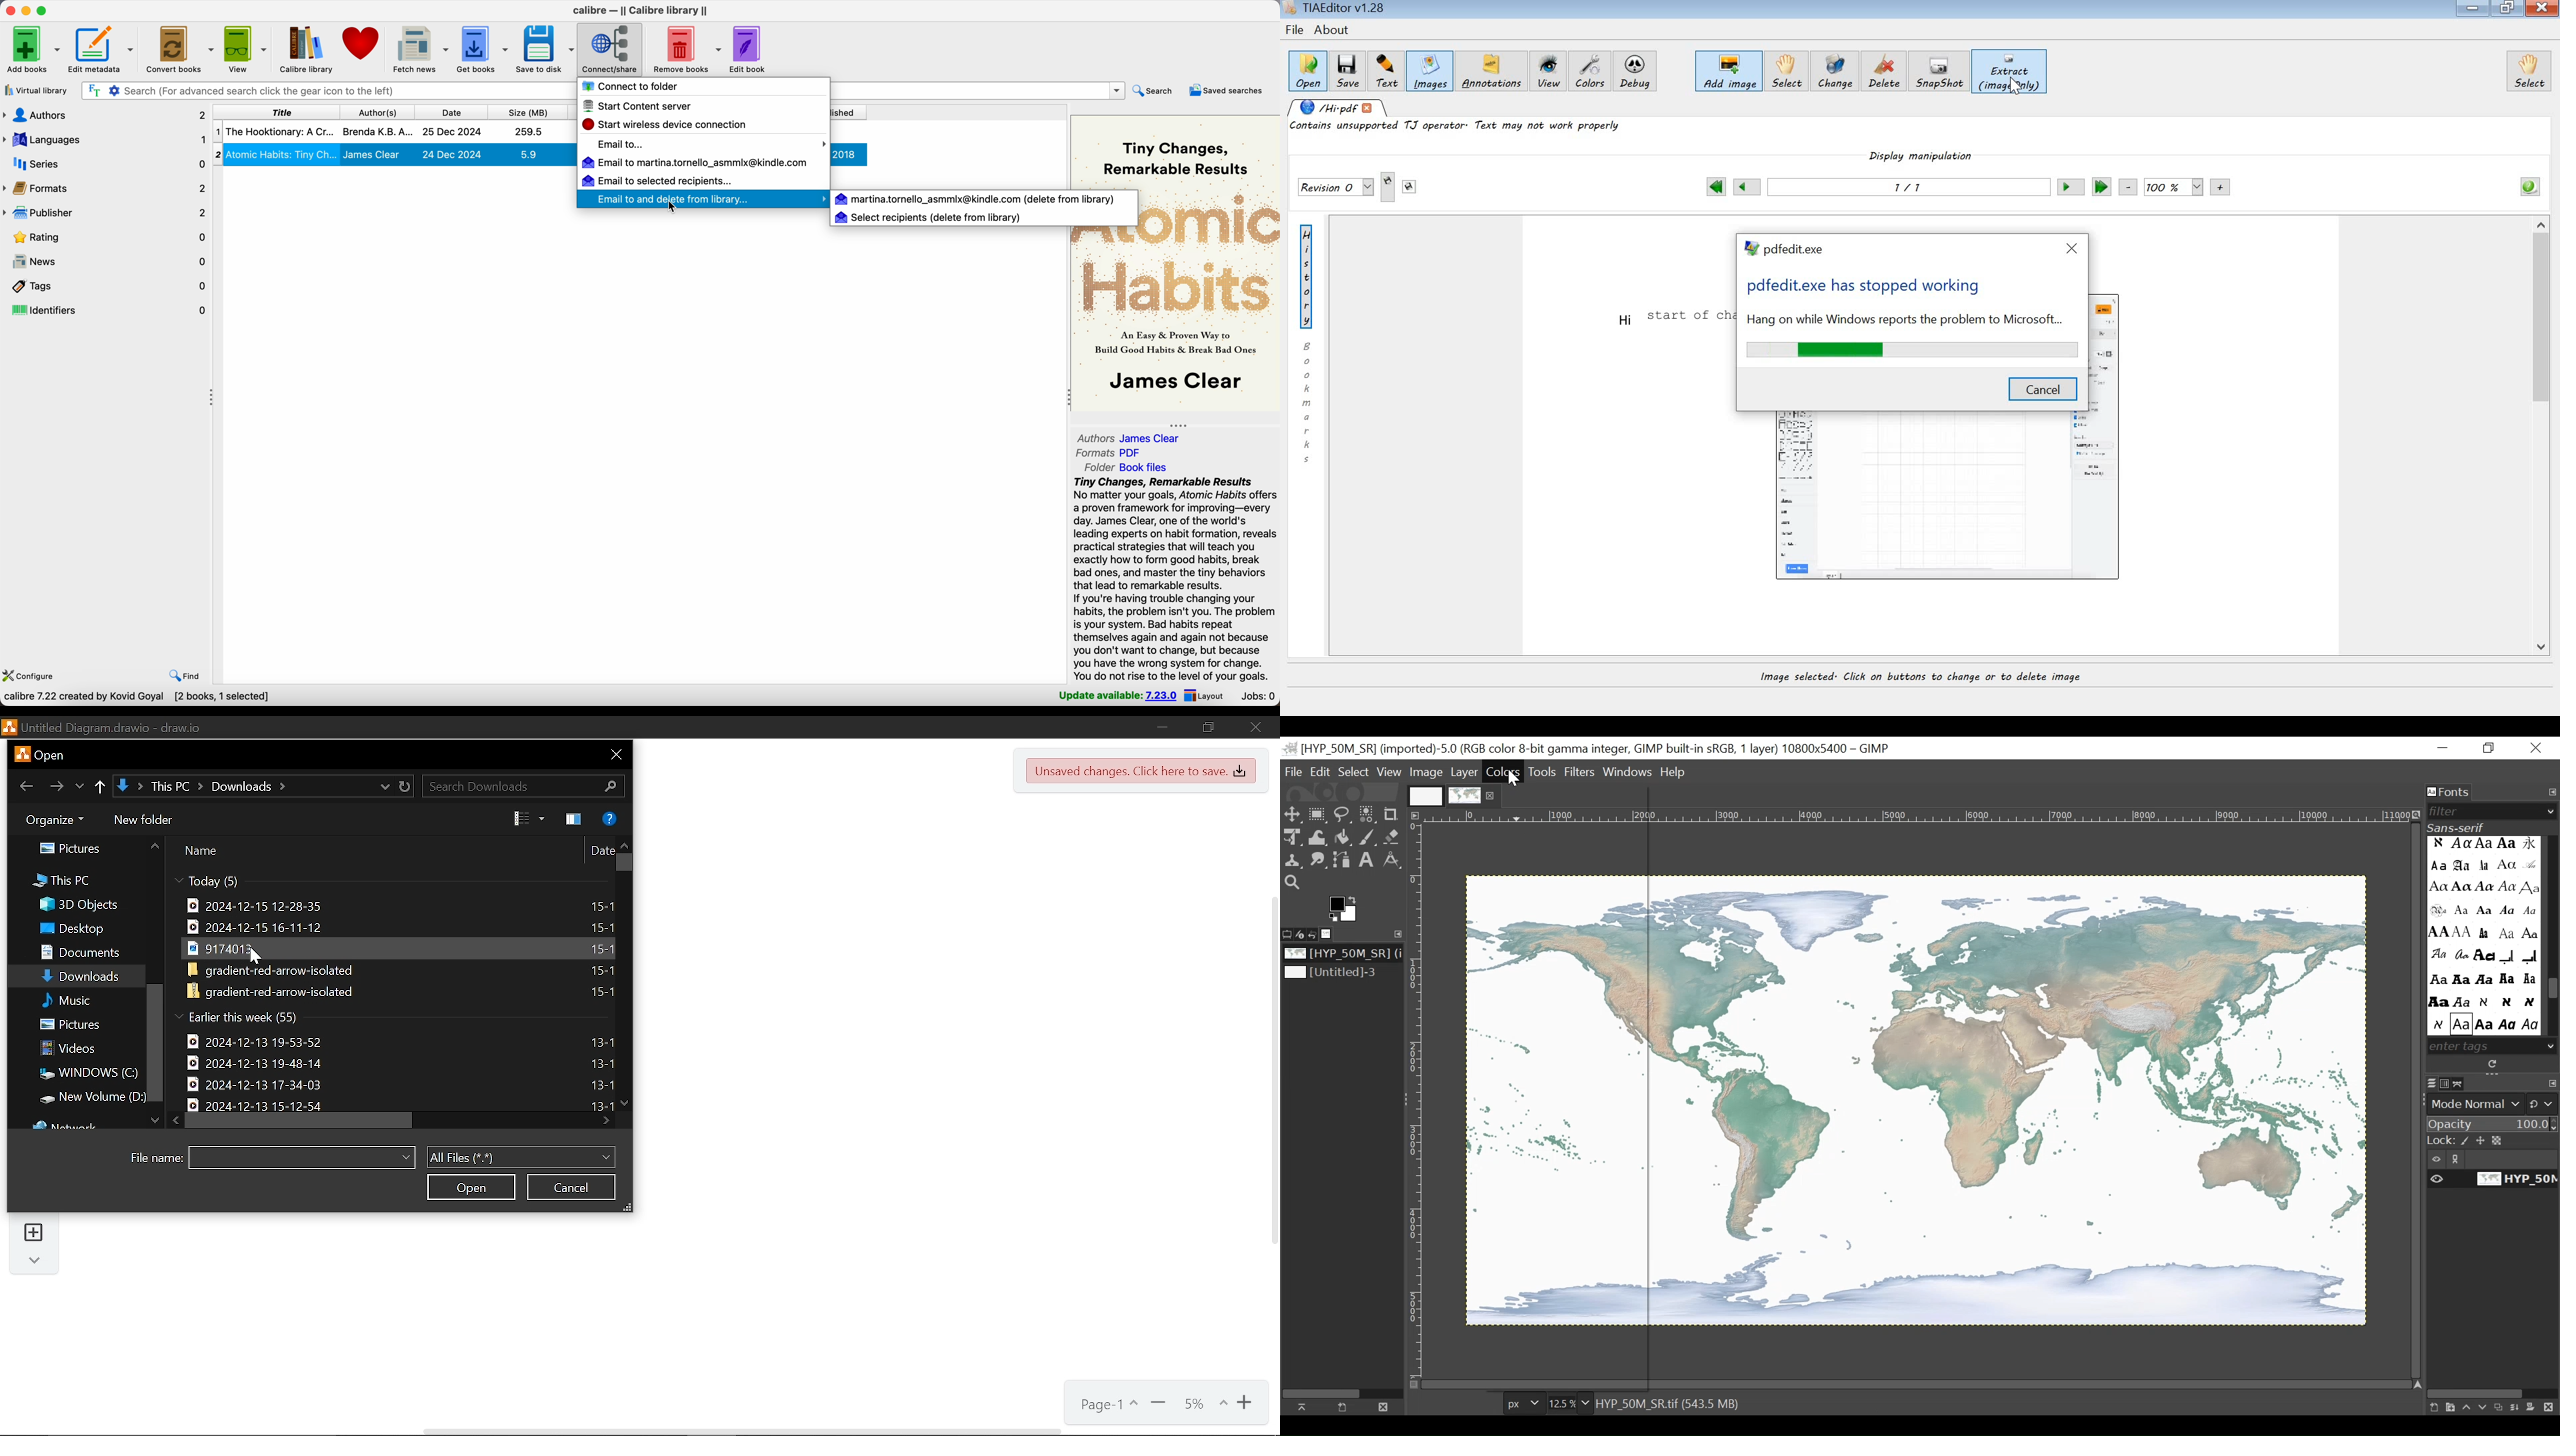  I want to click on Undo History, so click(1317, 935).